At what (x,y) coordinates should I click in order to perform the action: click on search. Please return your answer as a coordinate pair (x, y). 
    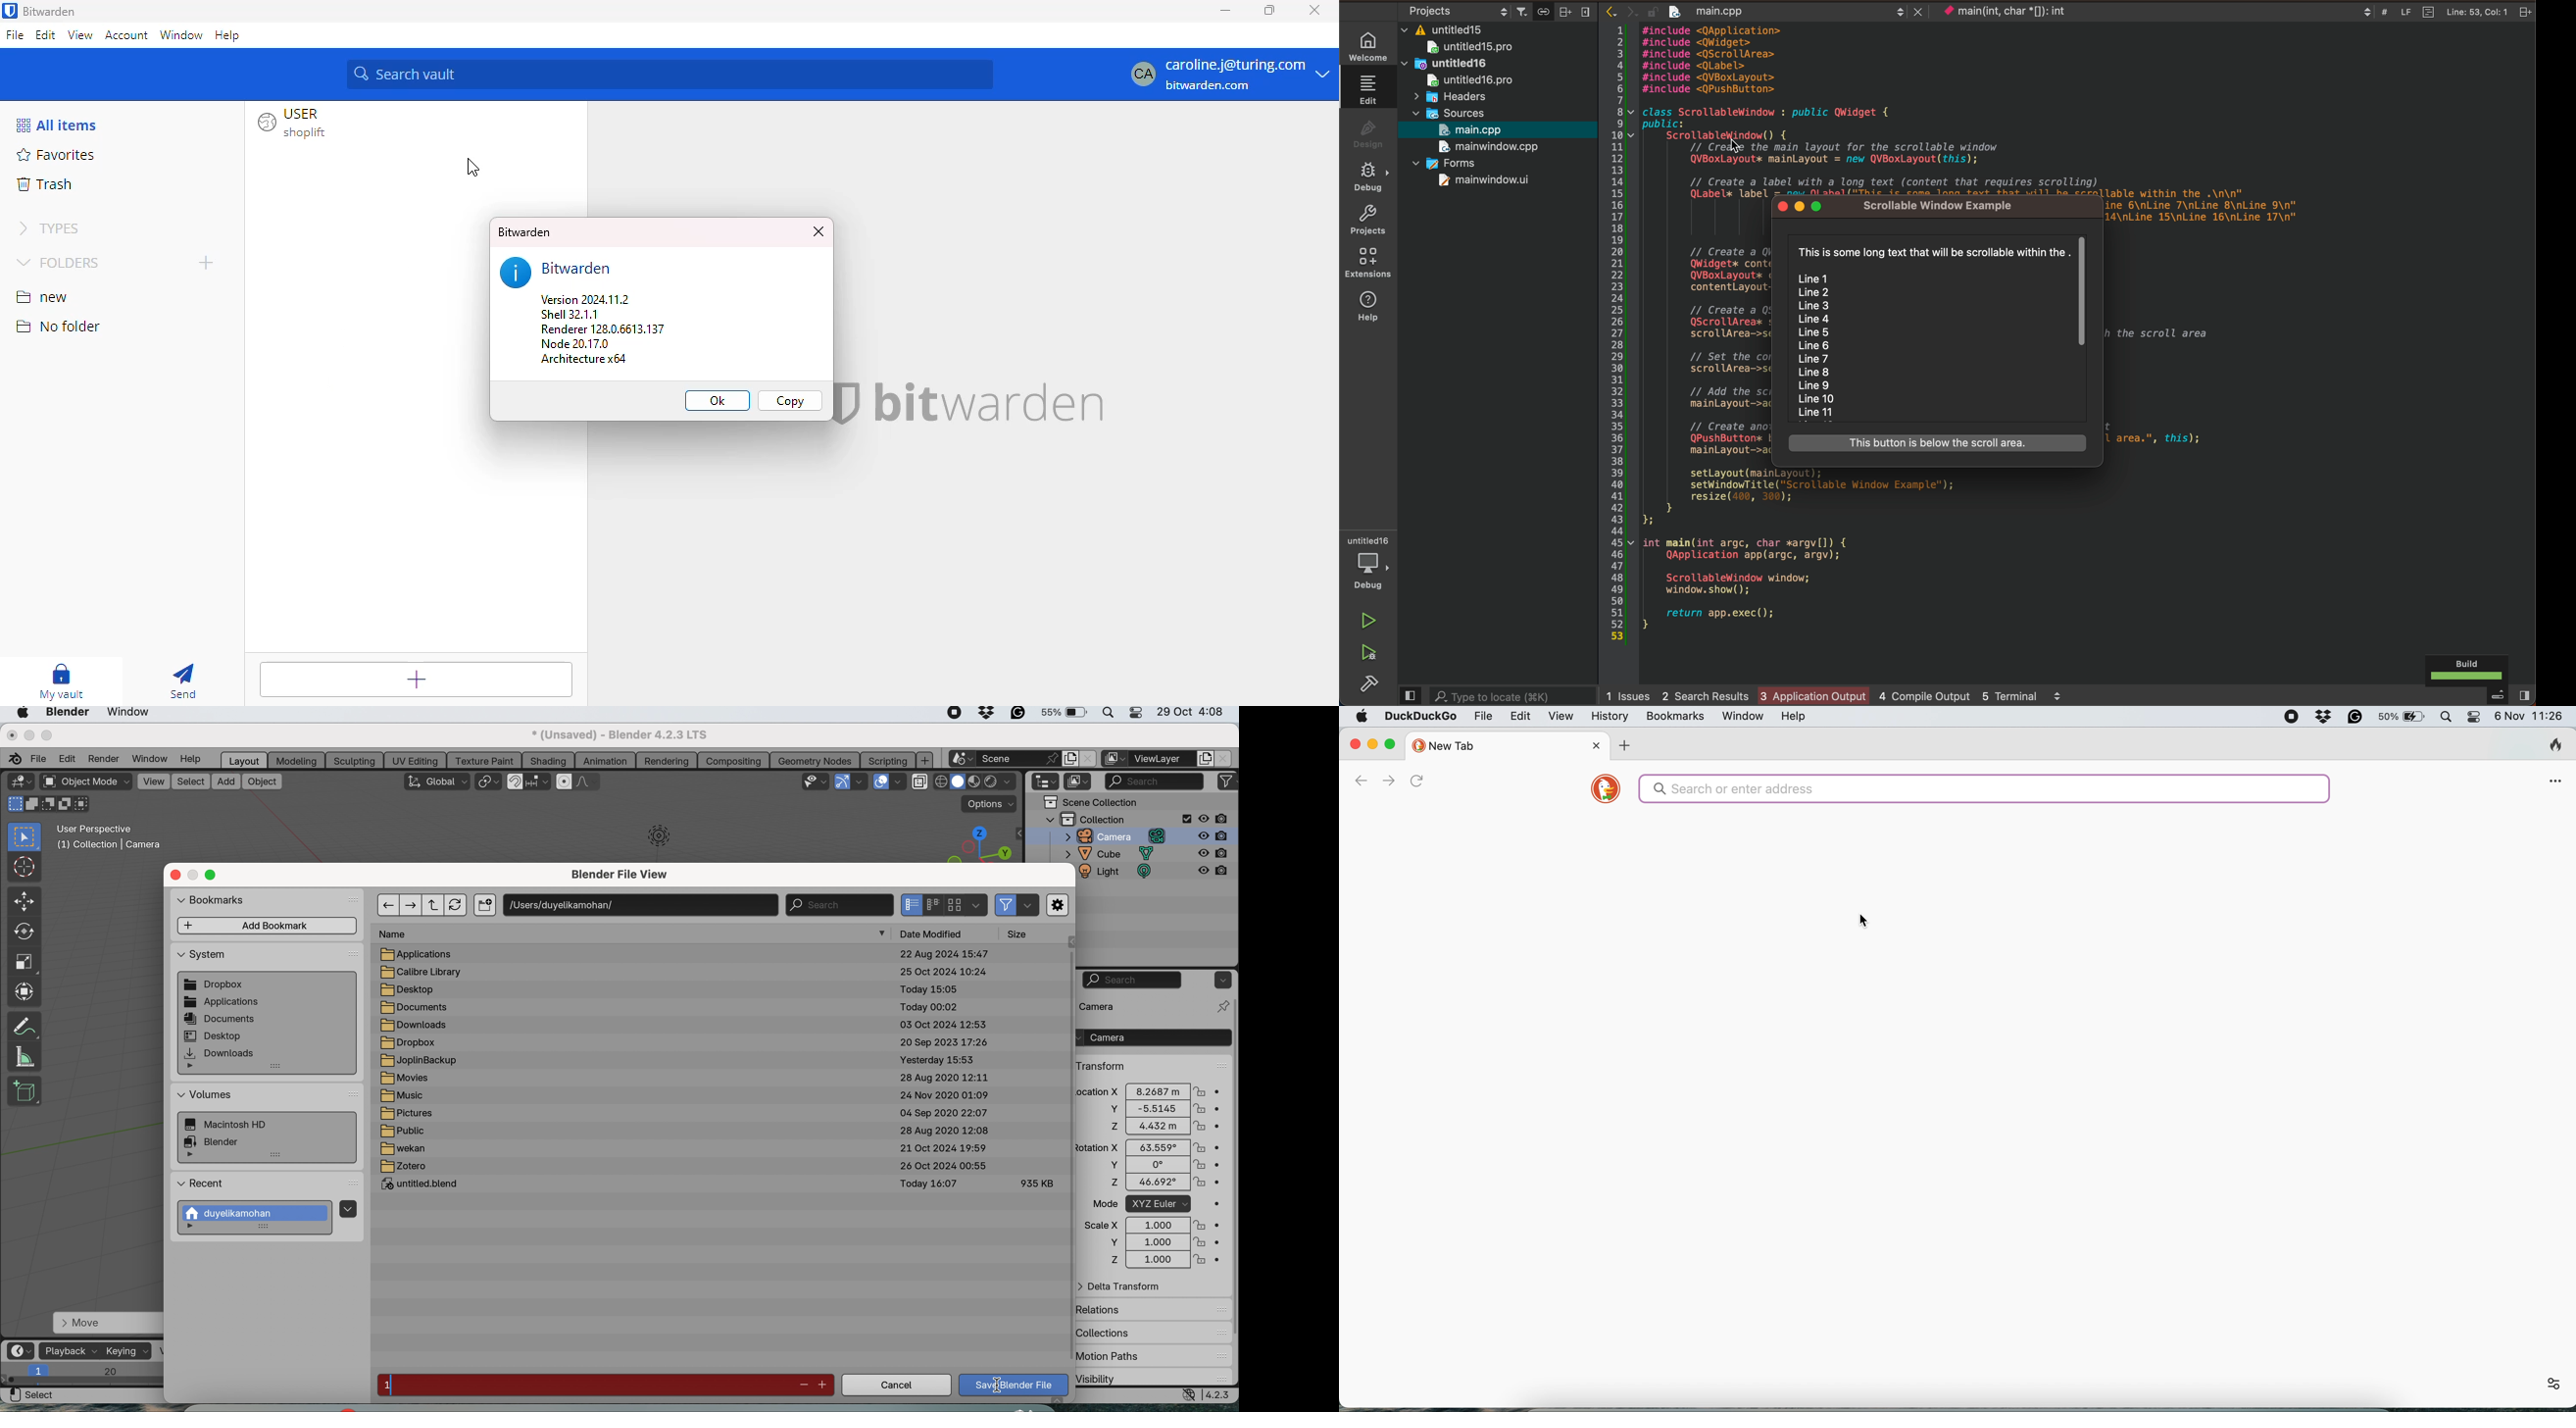
    Looking at the image, I should click on (1133, 980).